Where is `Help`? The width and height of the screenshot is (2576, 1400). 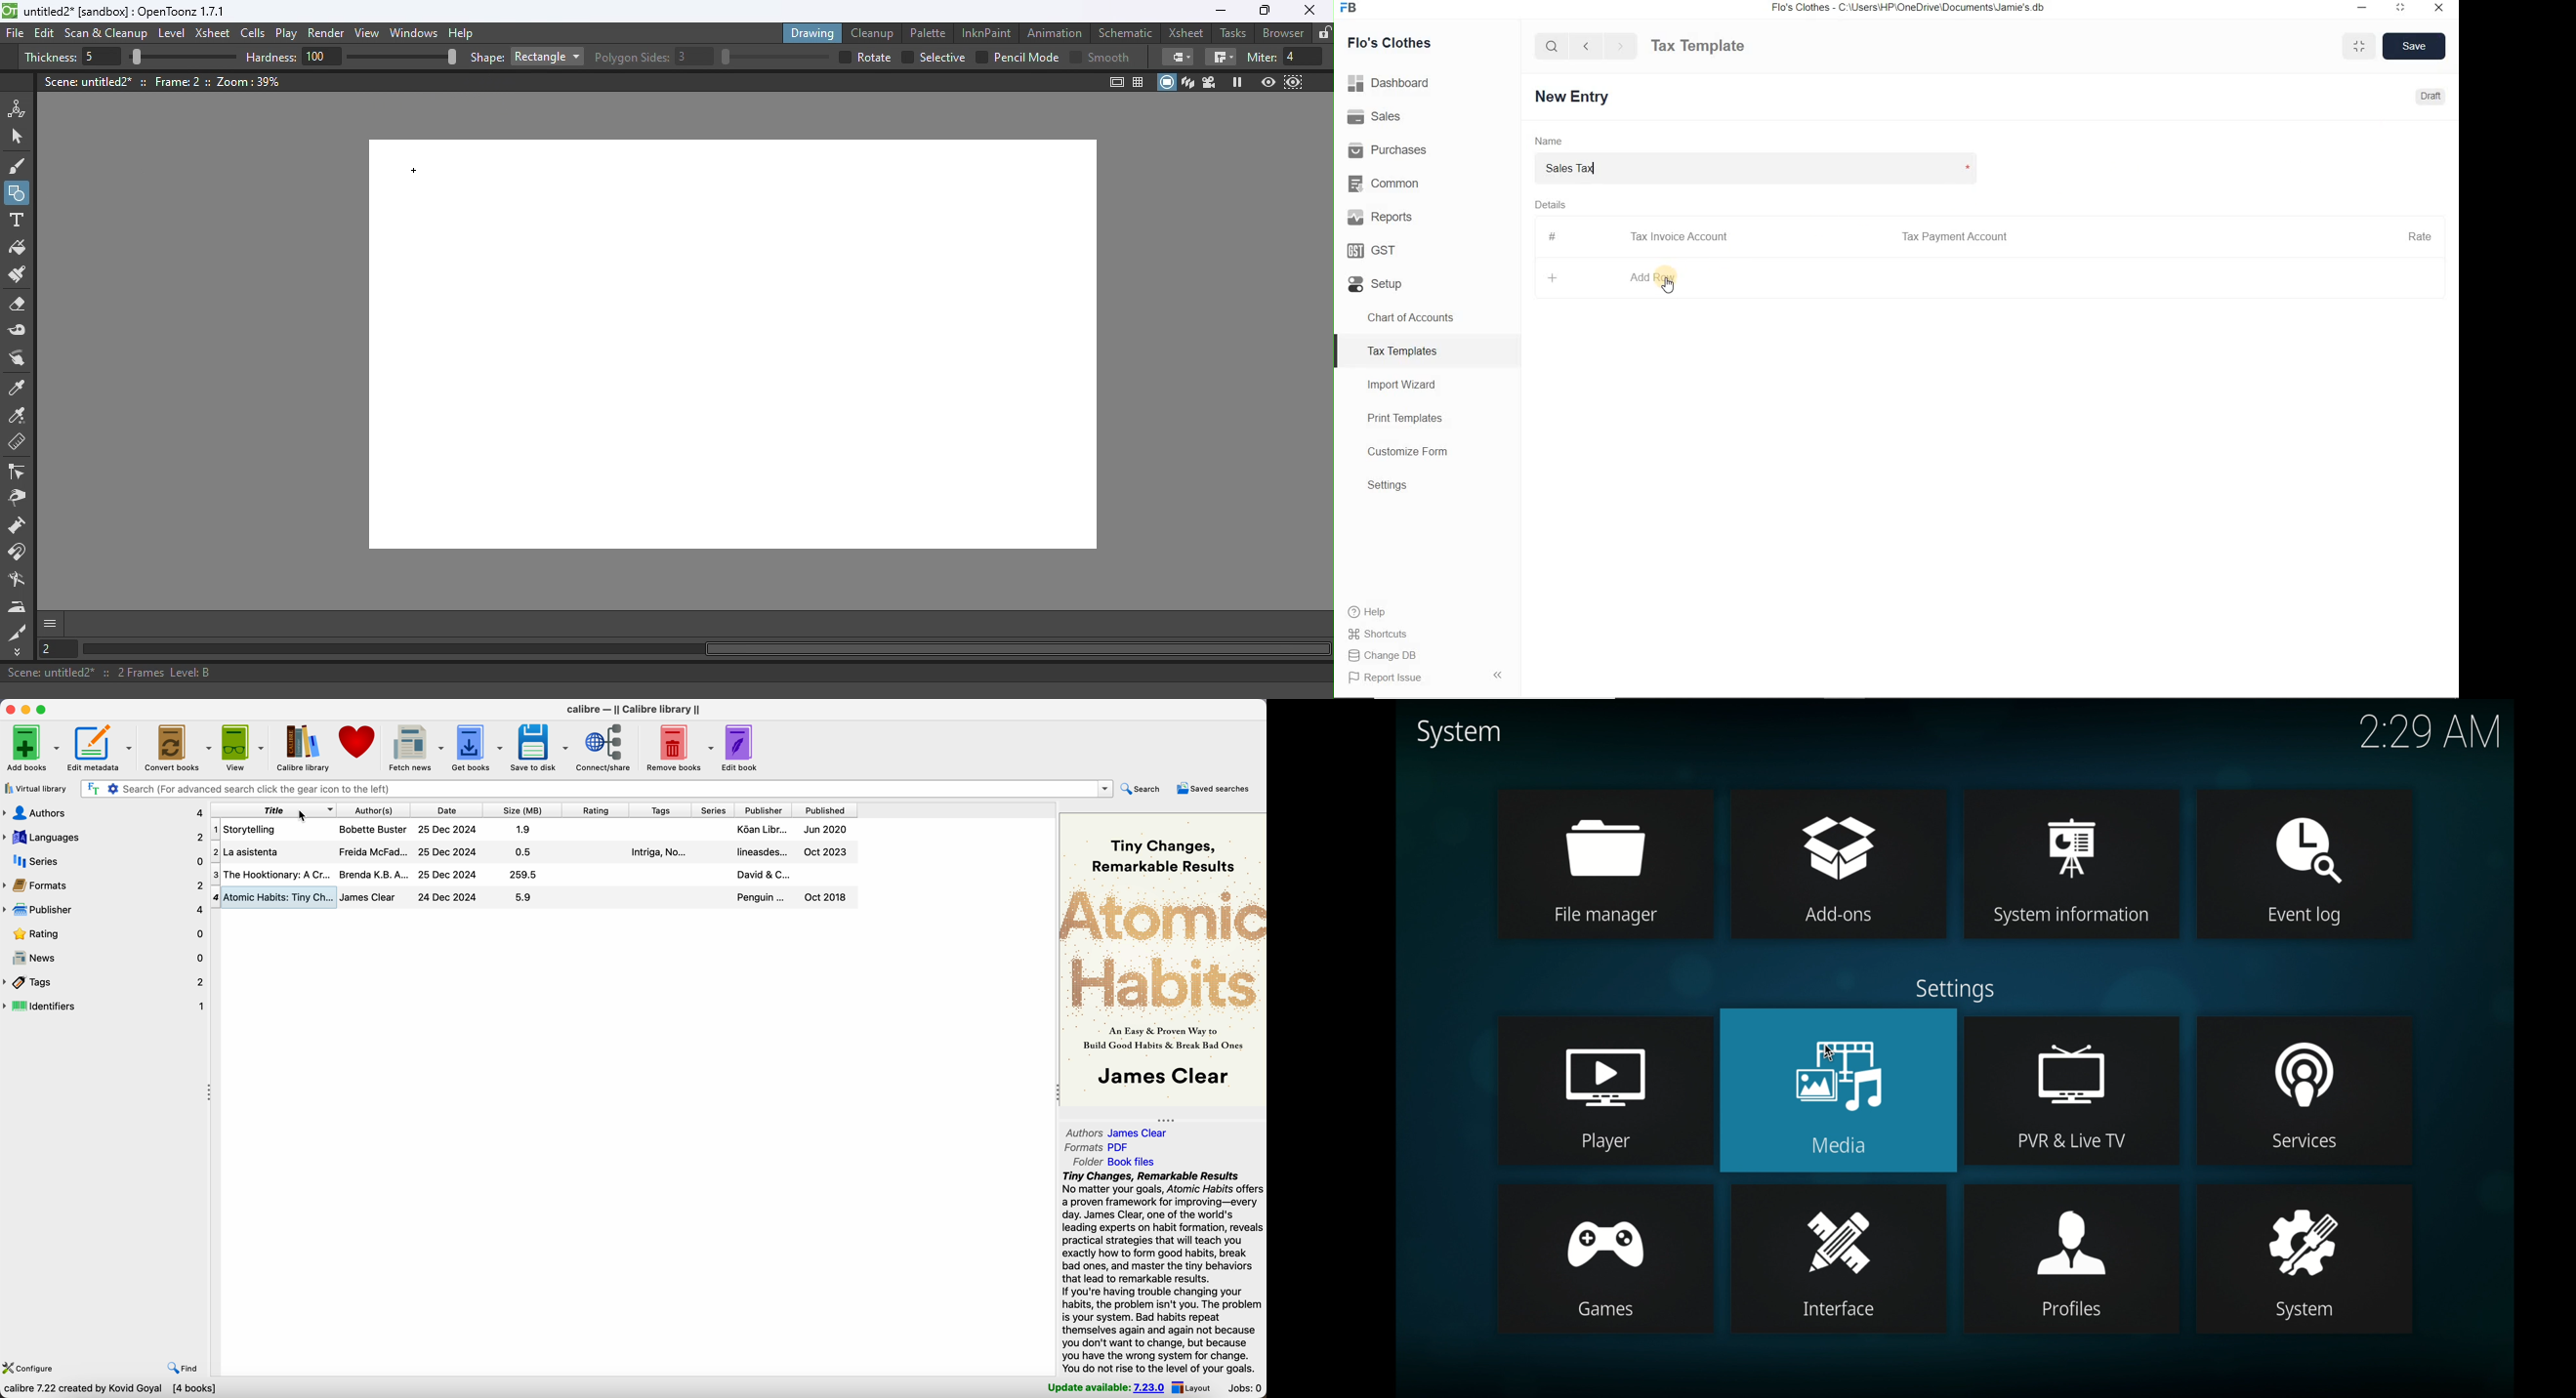 Help is located at coordinates (464, 32).